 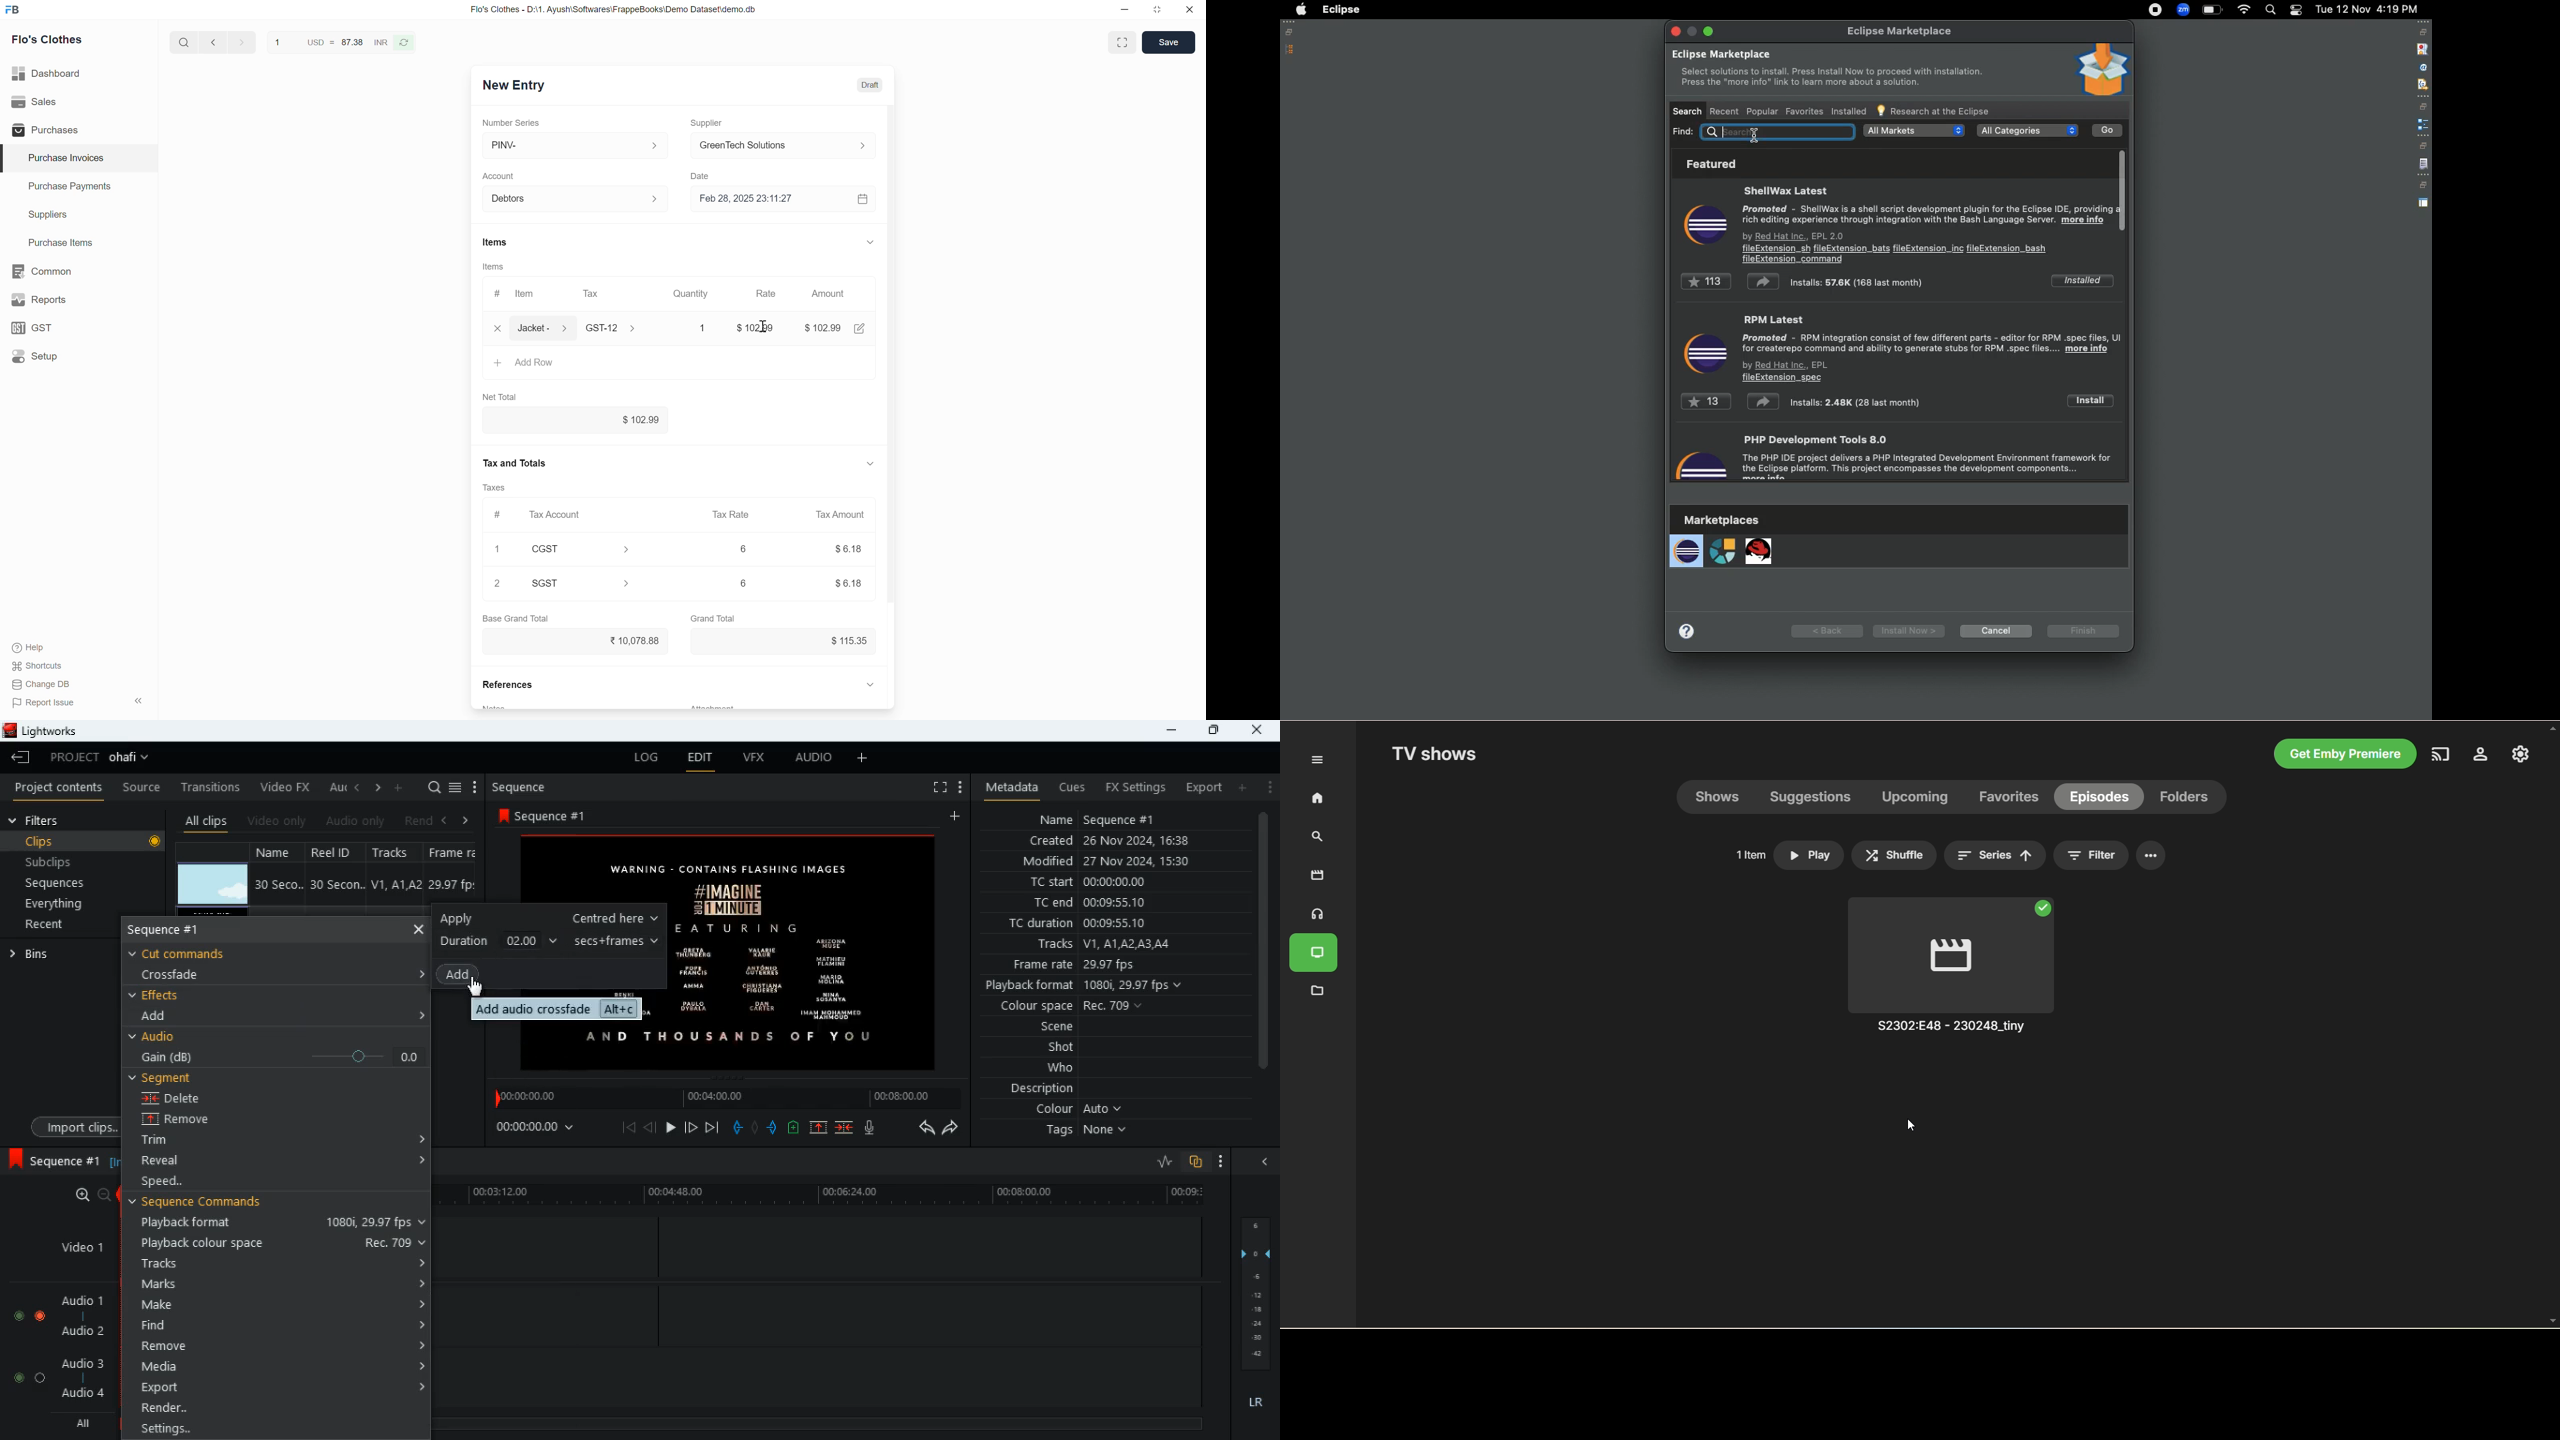 What do you see at coordinates (470, 977) in the screenshot?
I see `add` at bounding box center [470, 977].